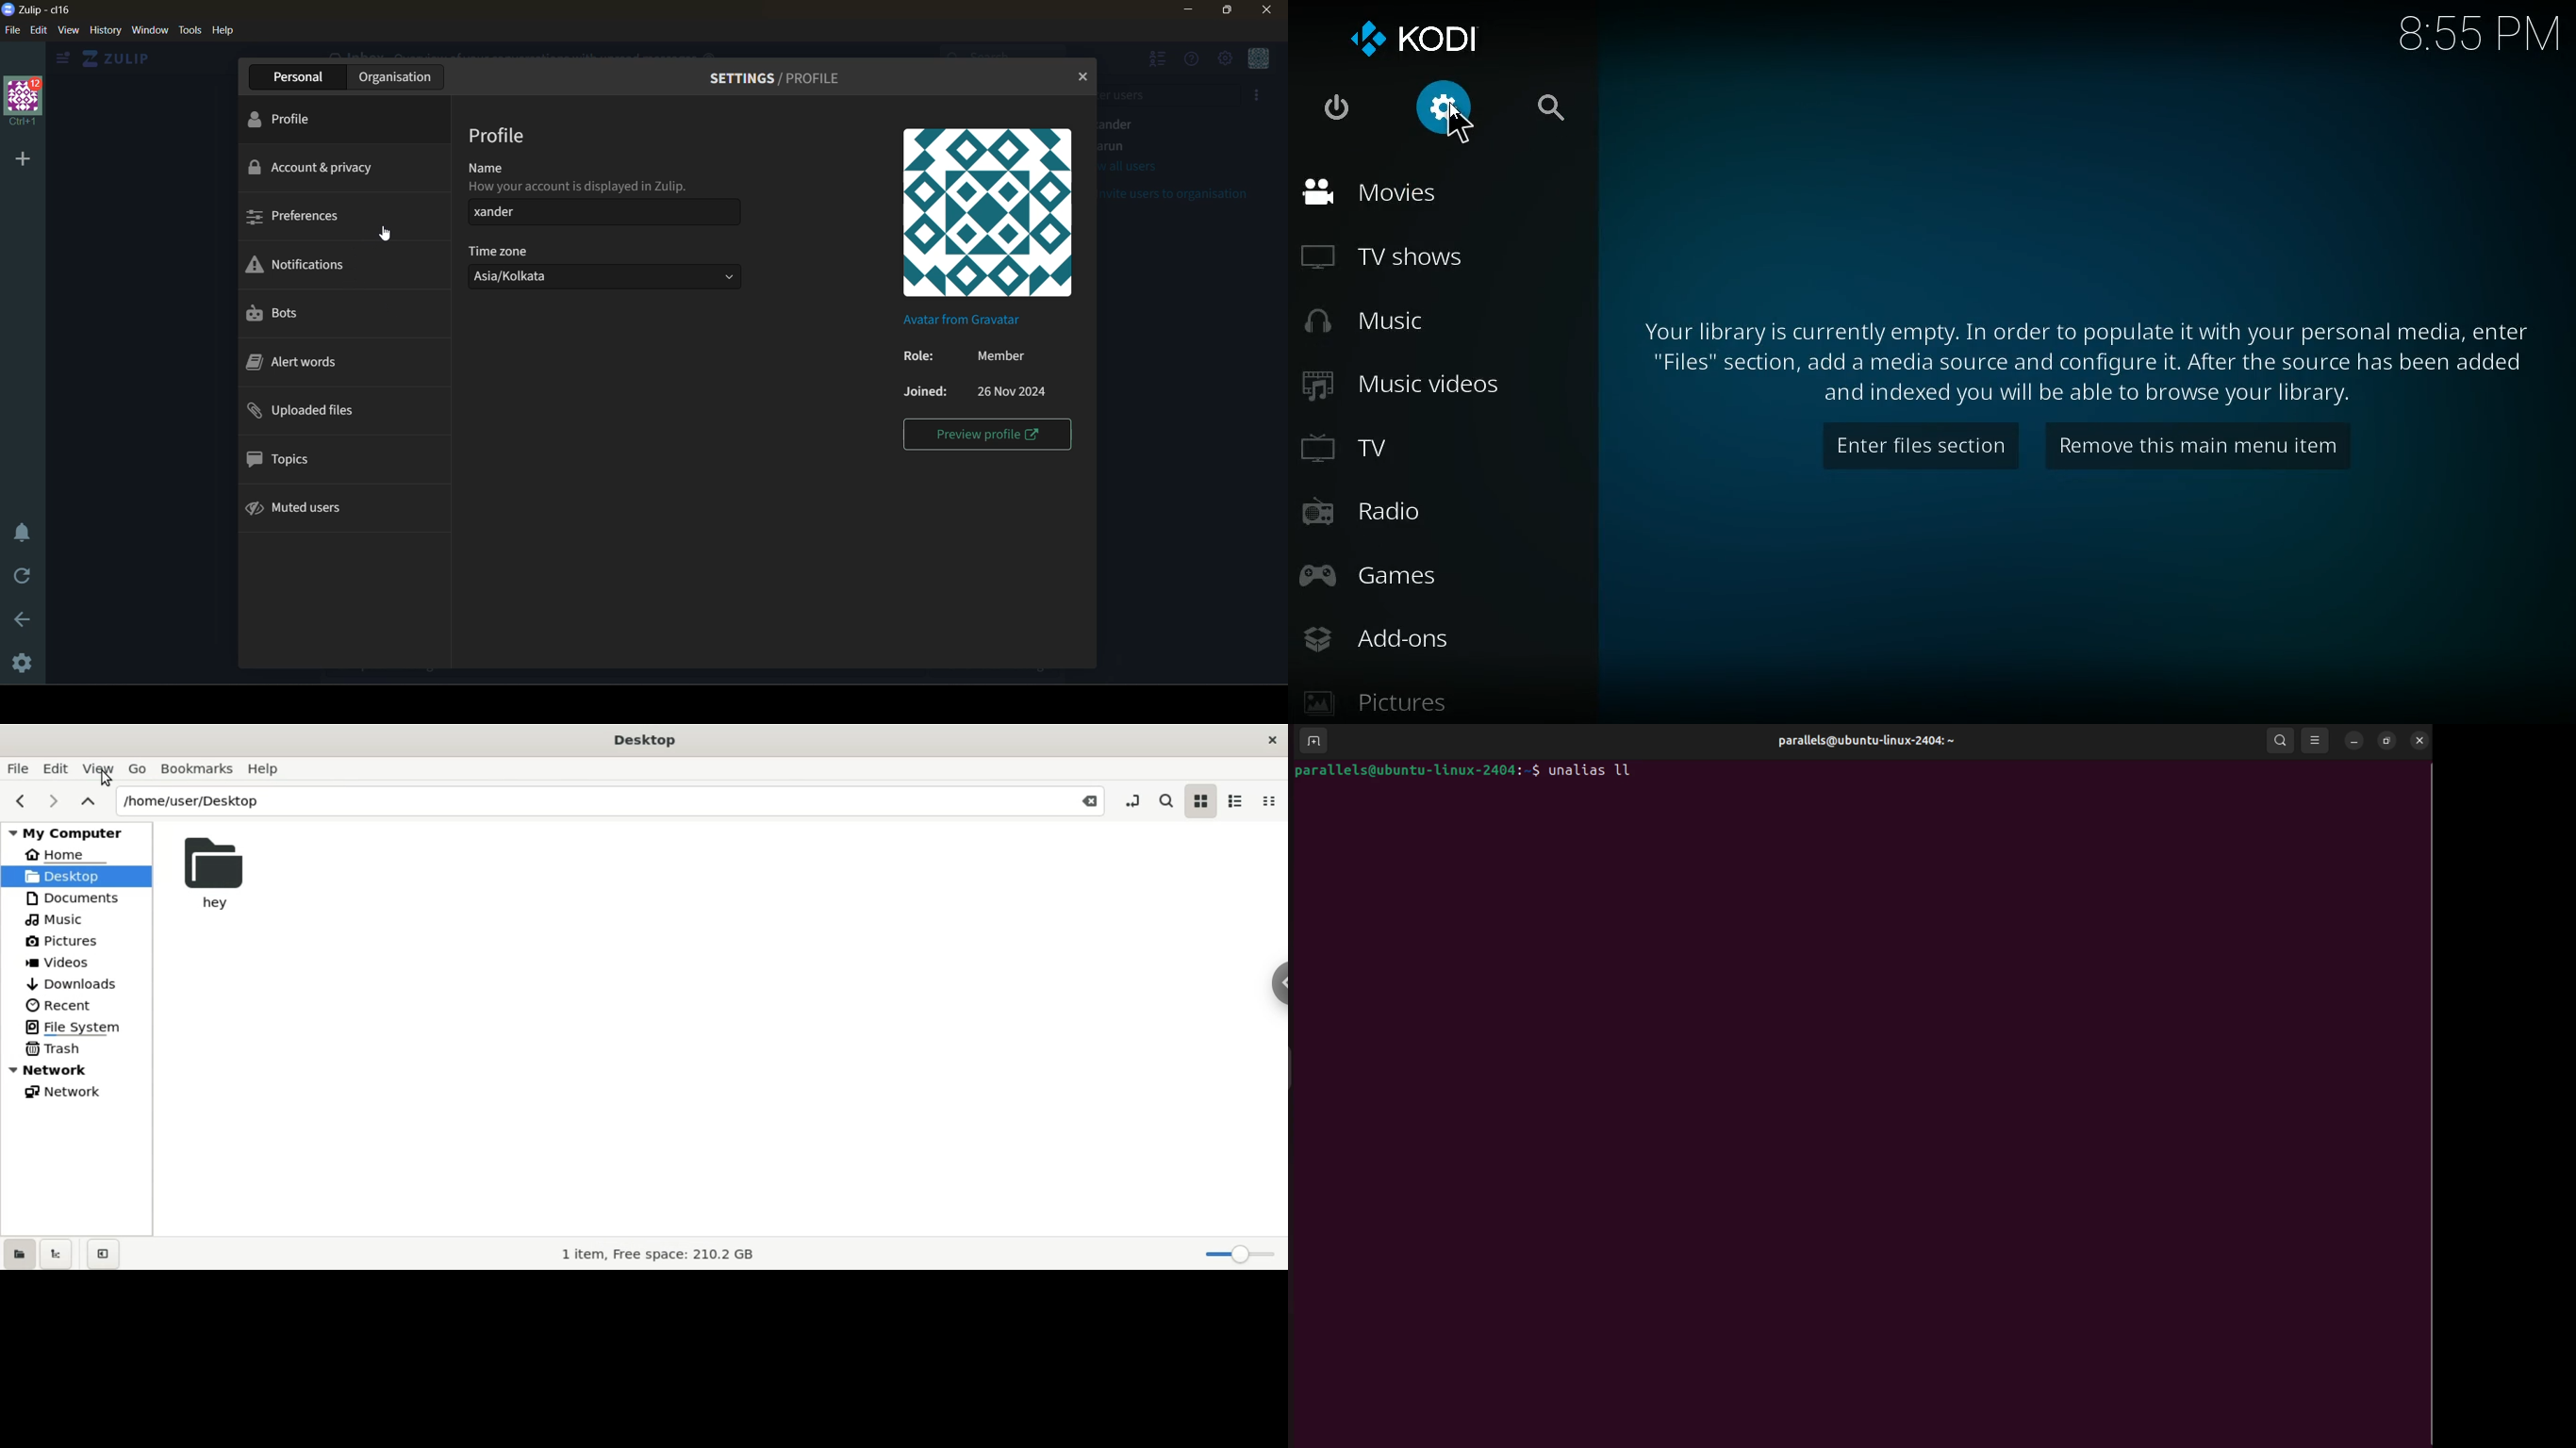  Describe the element at coordinates (281, 461) in the screenshot. I see `topics` at that location.